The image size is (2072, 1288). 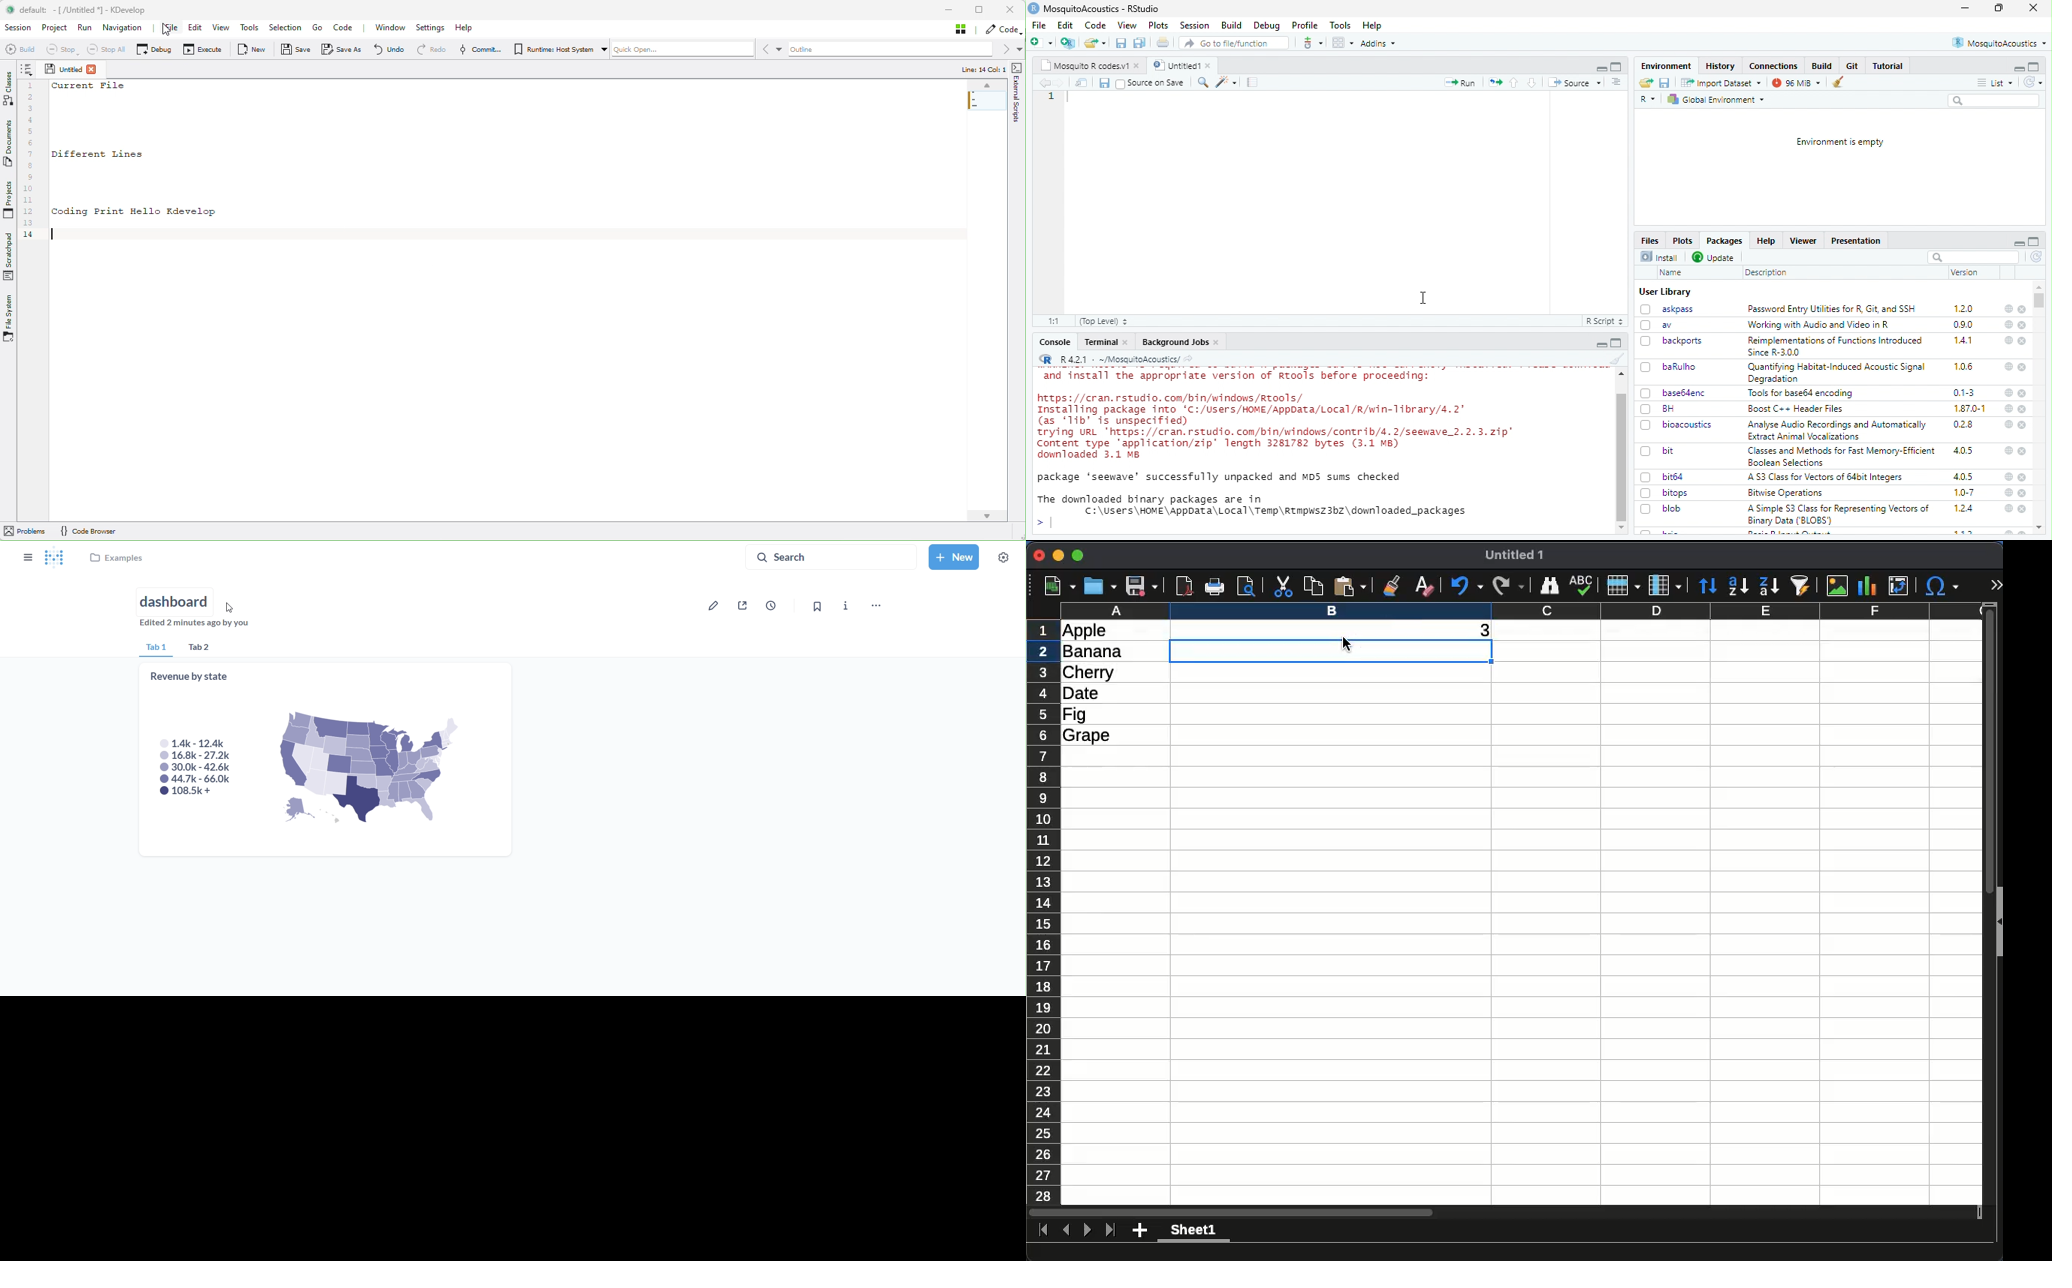 I want to click on Boost C++ Header Files, so click(x=1800, y=409).